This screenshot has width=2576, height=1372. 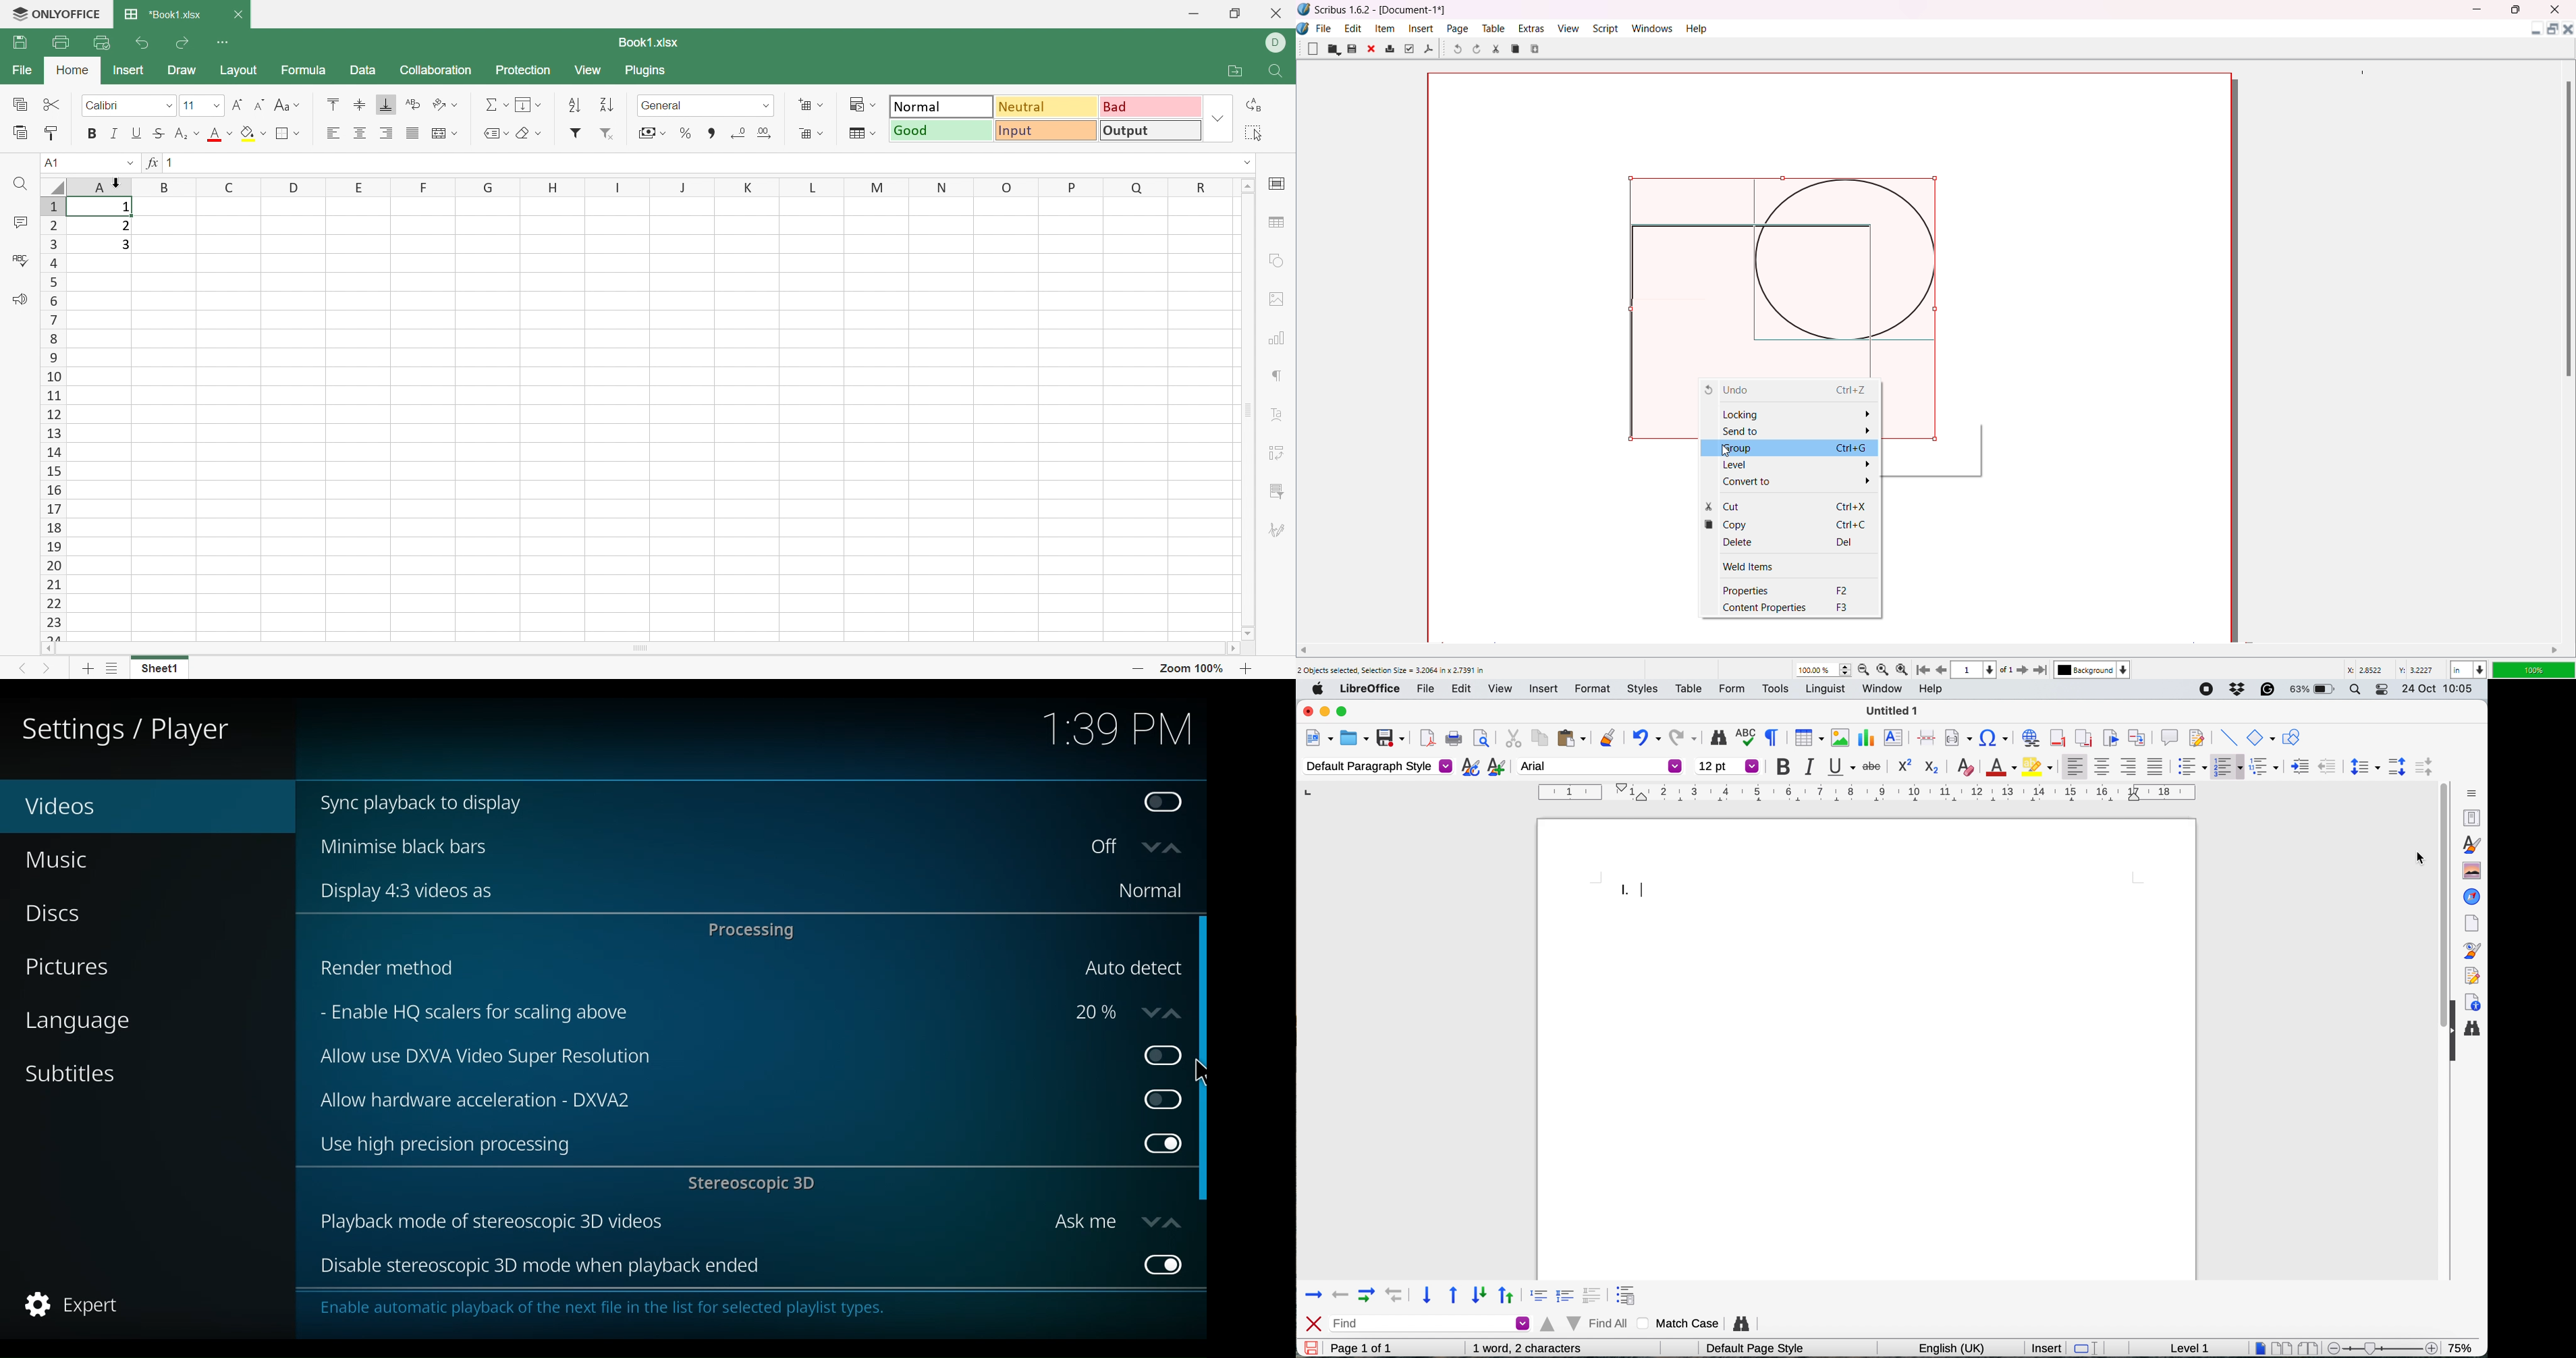 I want to click on Pictures, so click(x=71, y=969).